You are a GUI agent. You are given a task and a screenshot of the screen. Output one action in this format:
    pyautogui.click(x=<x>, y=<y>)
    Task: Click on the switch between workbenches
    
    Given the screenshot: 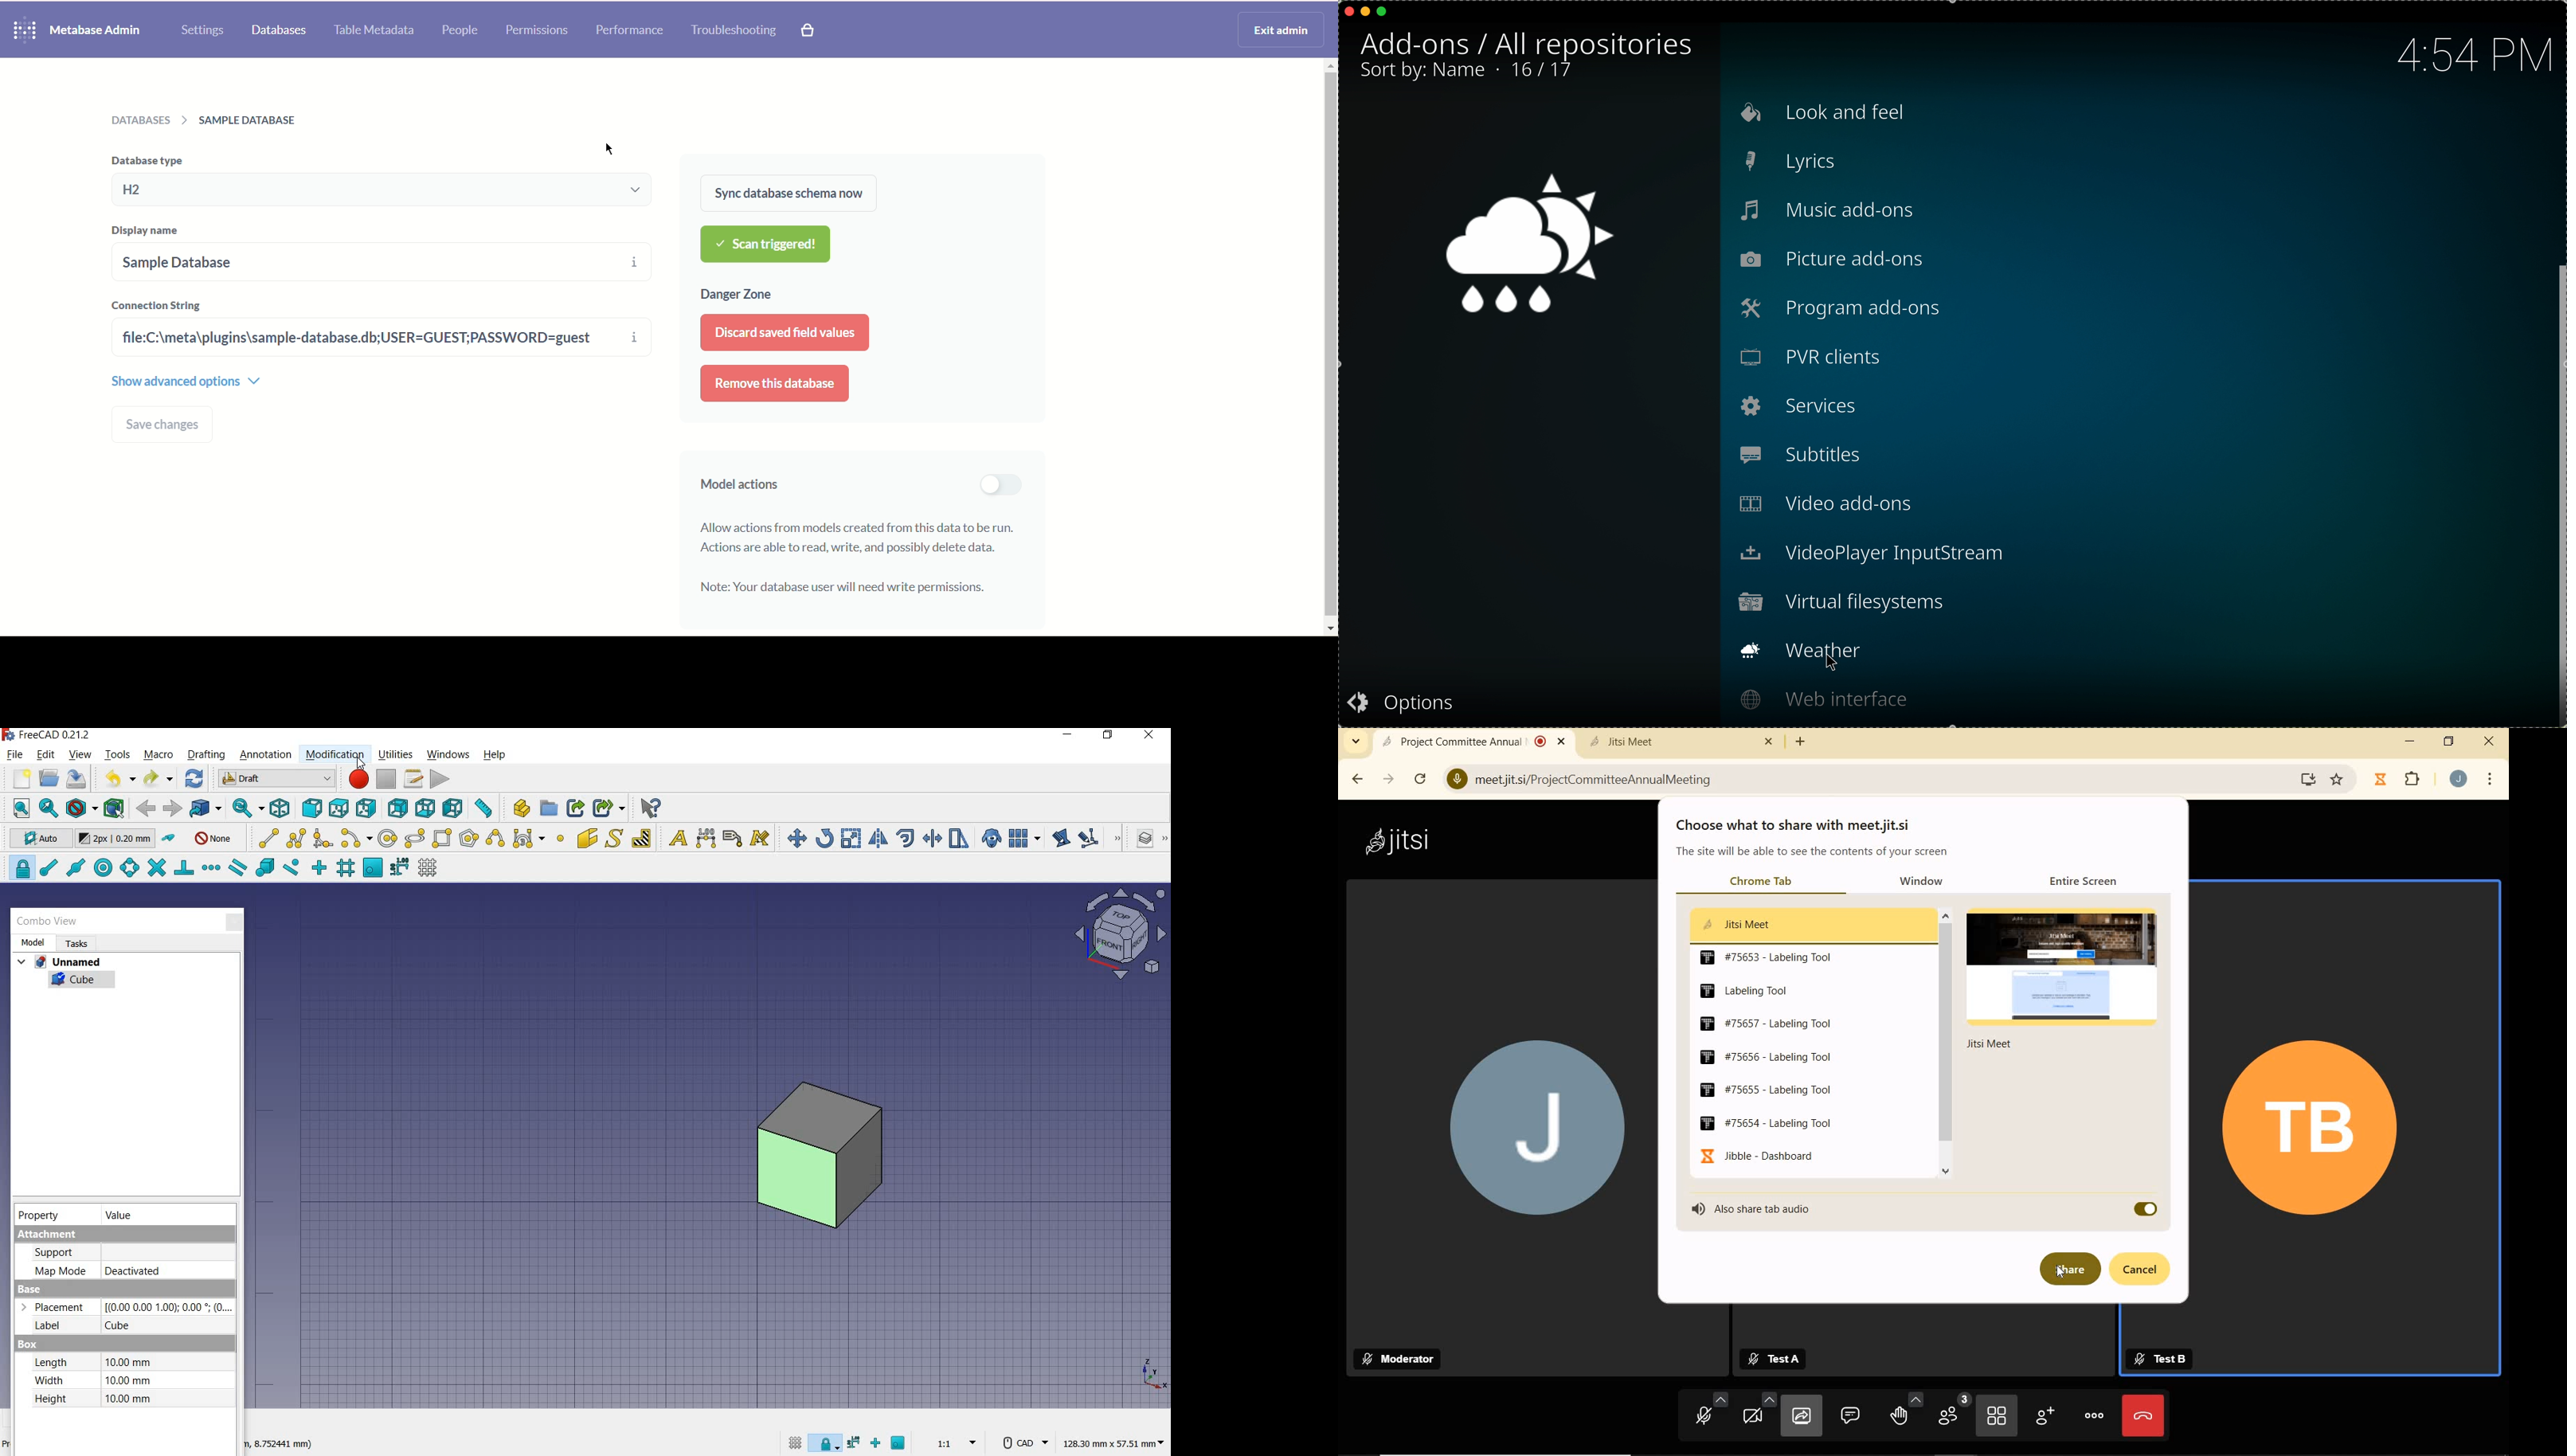 What is the action you would take?
    pyautogui.click(x=275, y=780)
    